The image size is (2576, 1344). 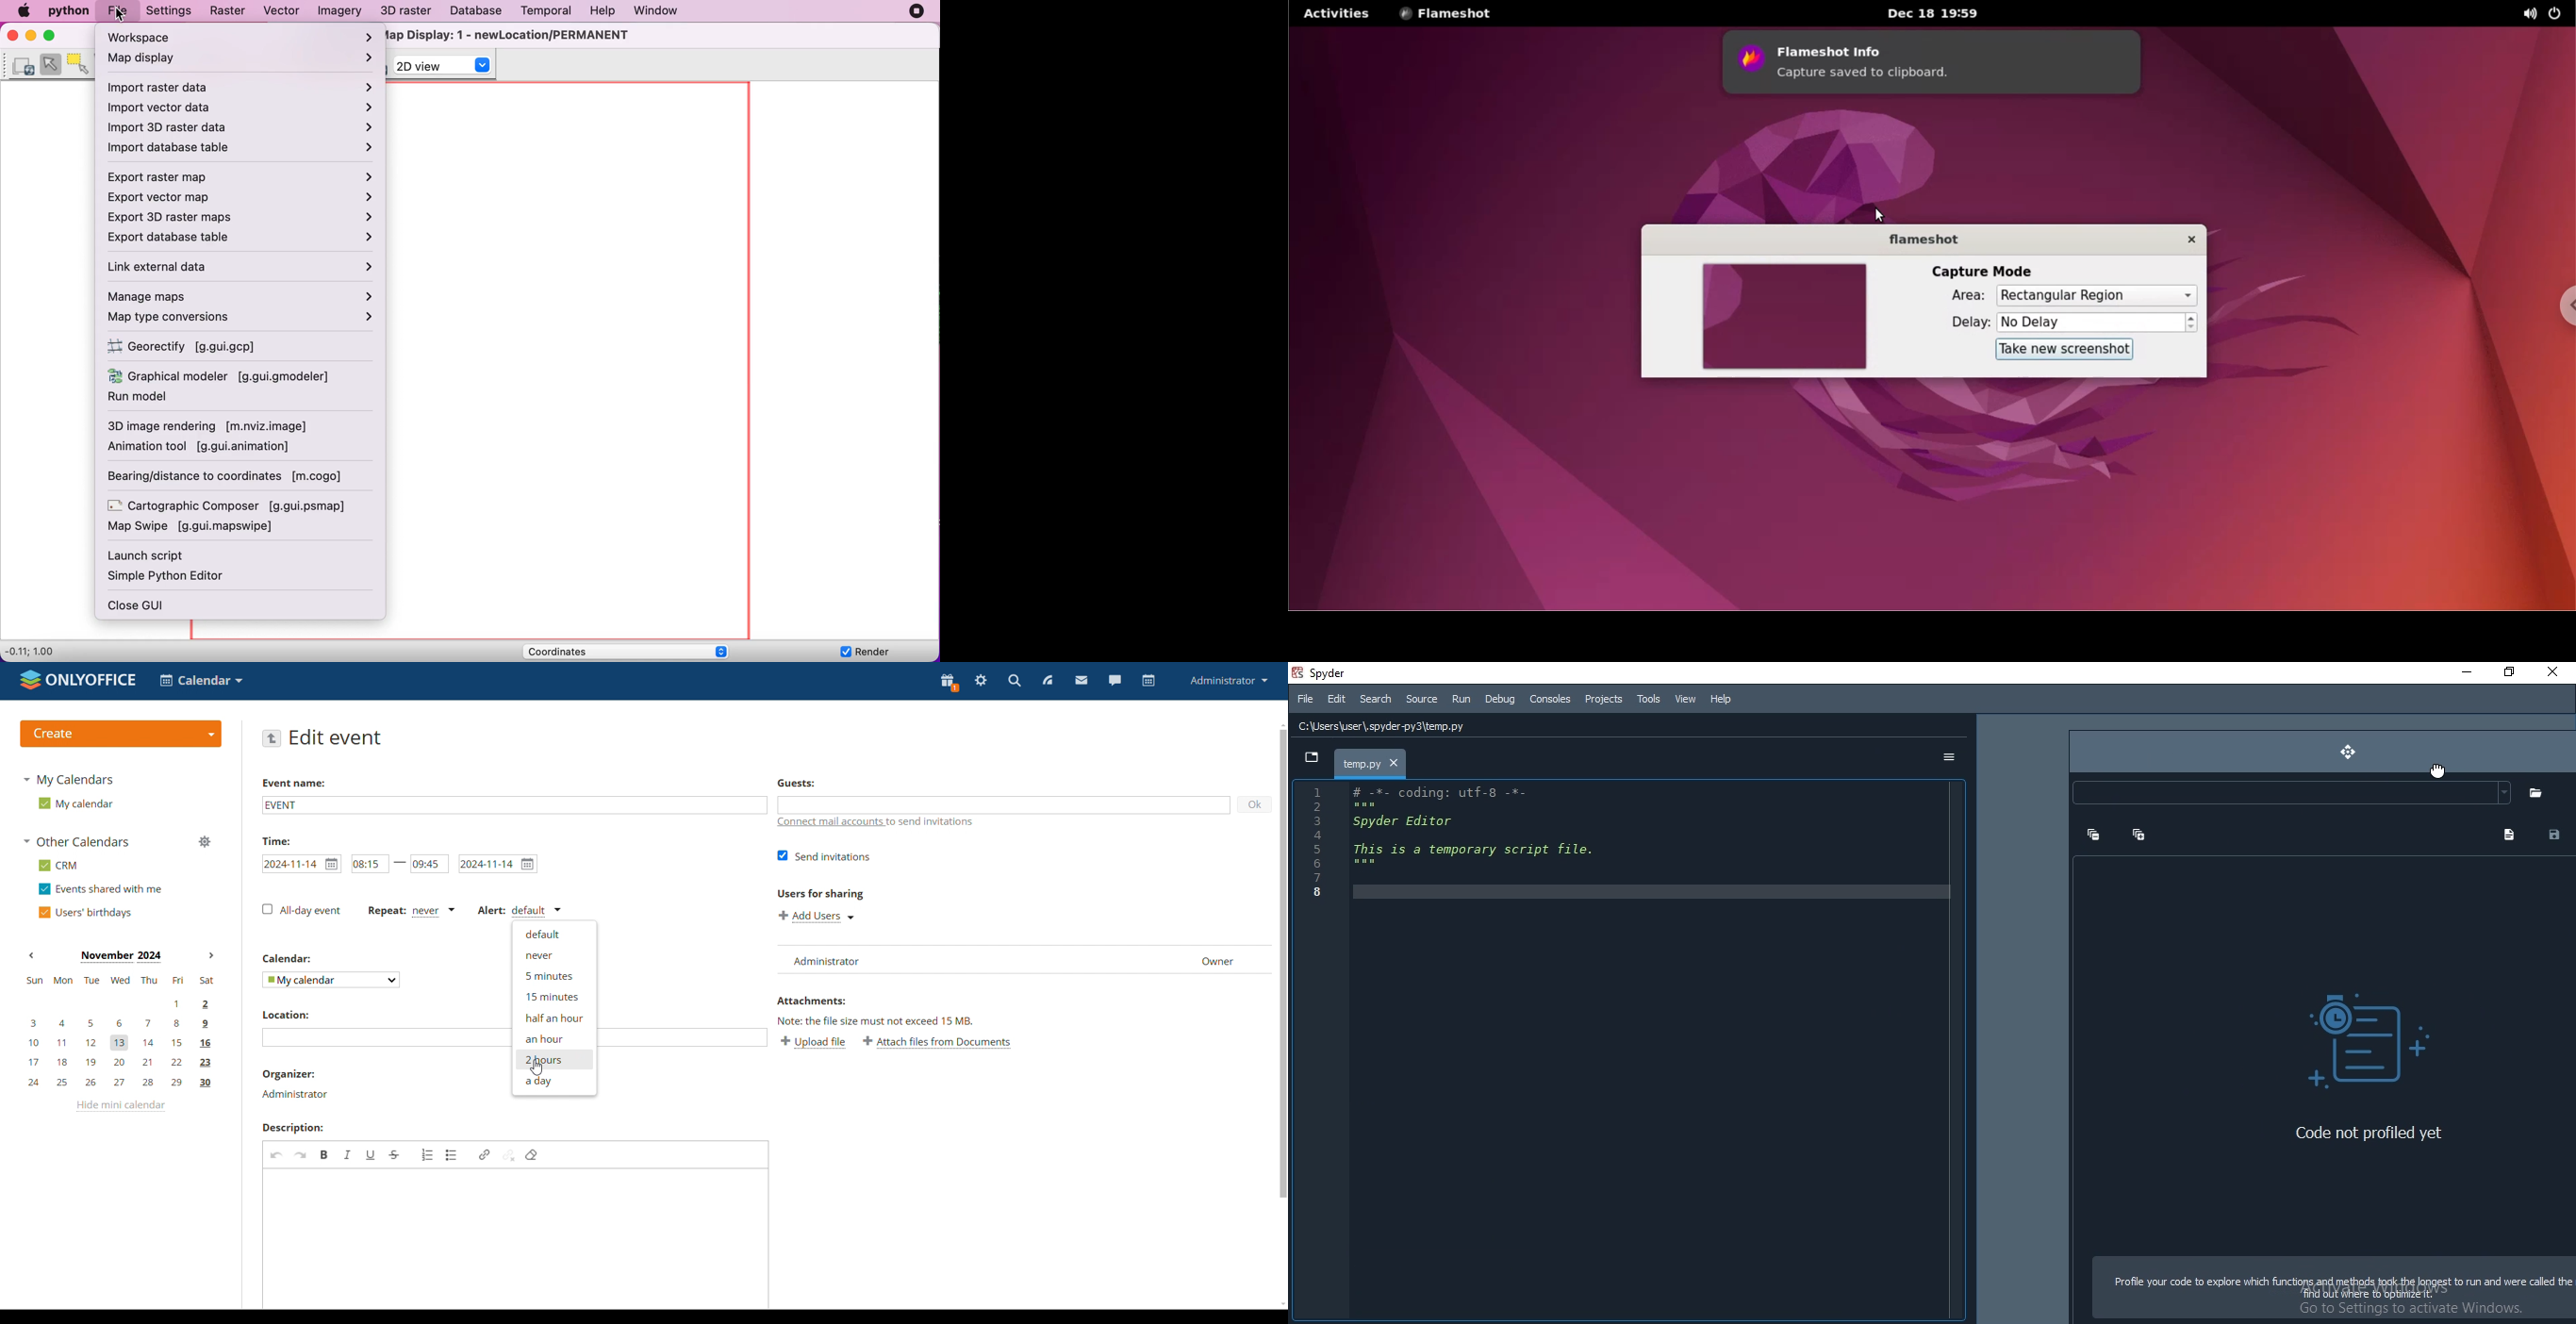 I want to click on spyder, so click(x=1329, y=672).